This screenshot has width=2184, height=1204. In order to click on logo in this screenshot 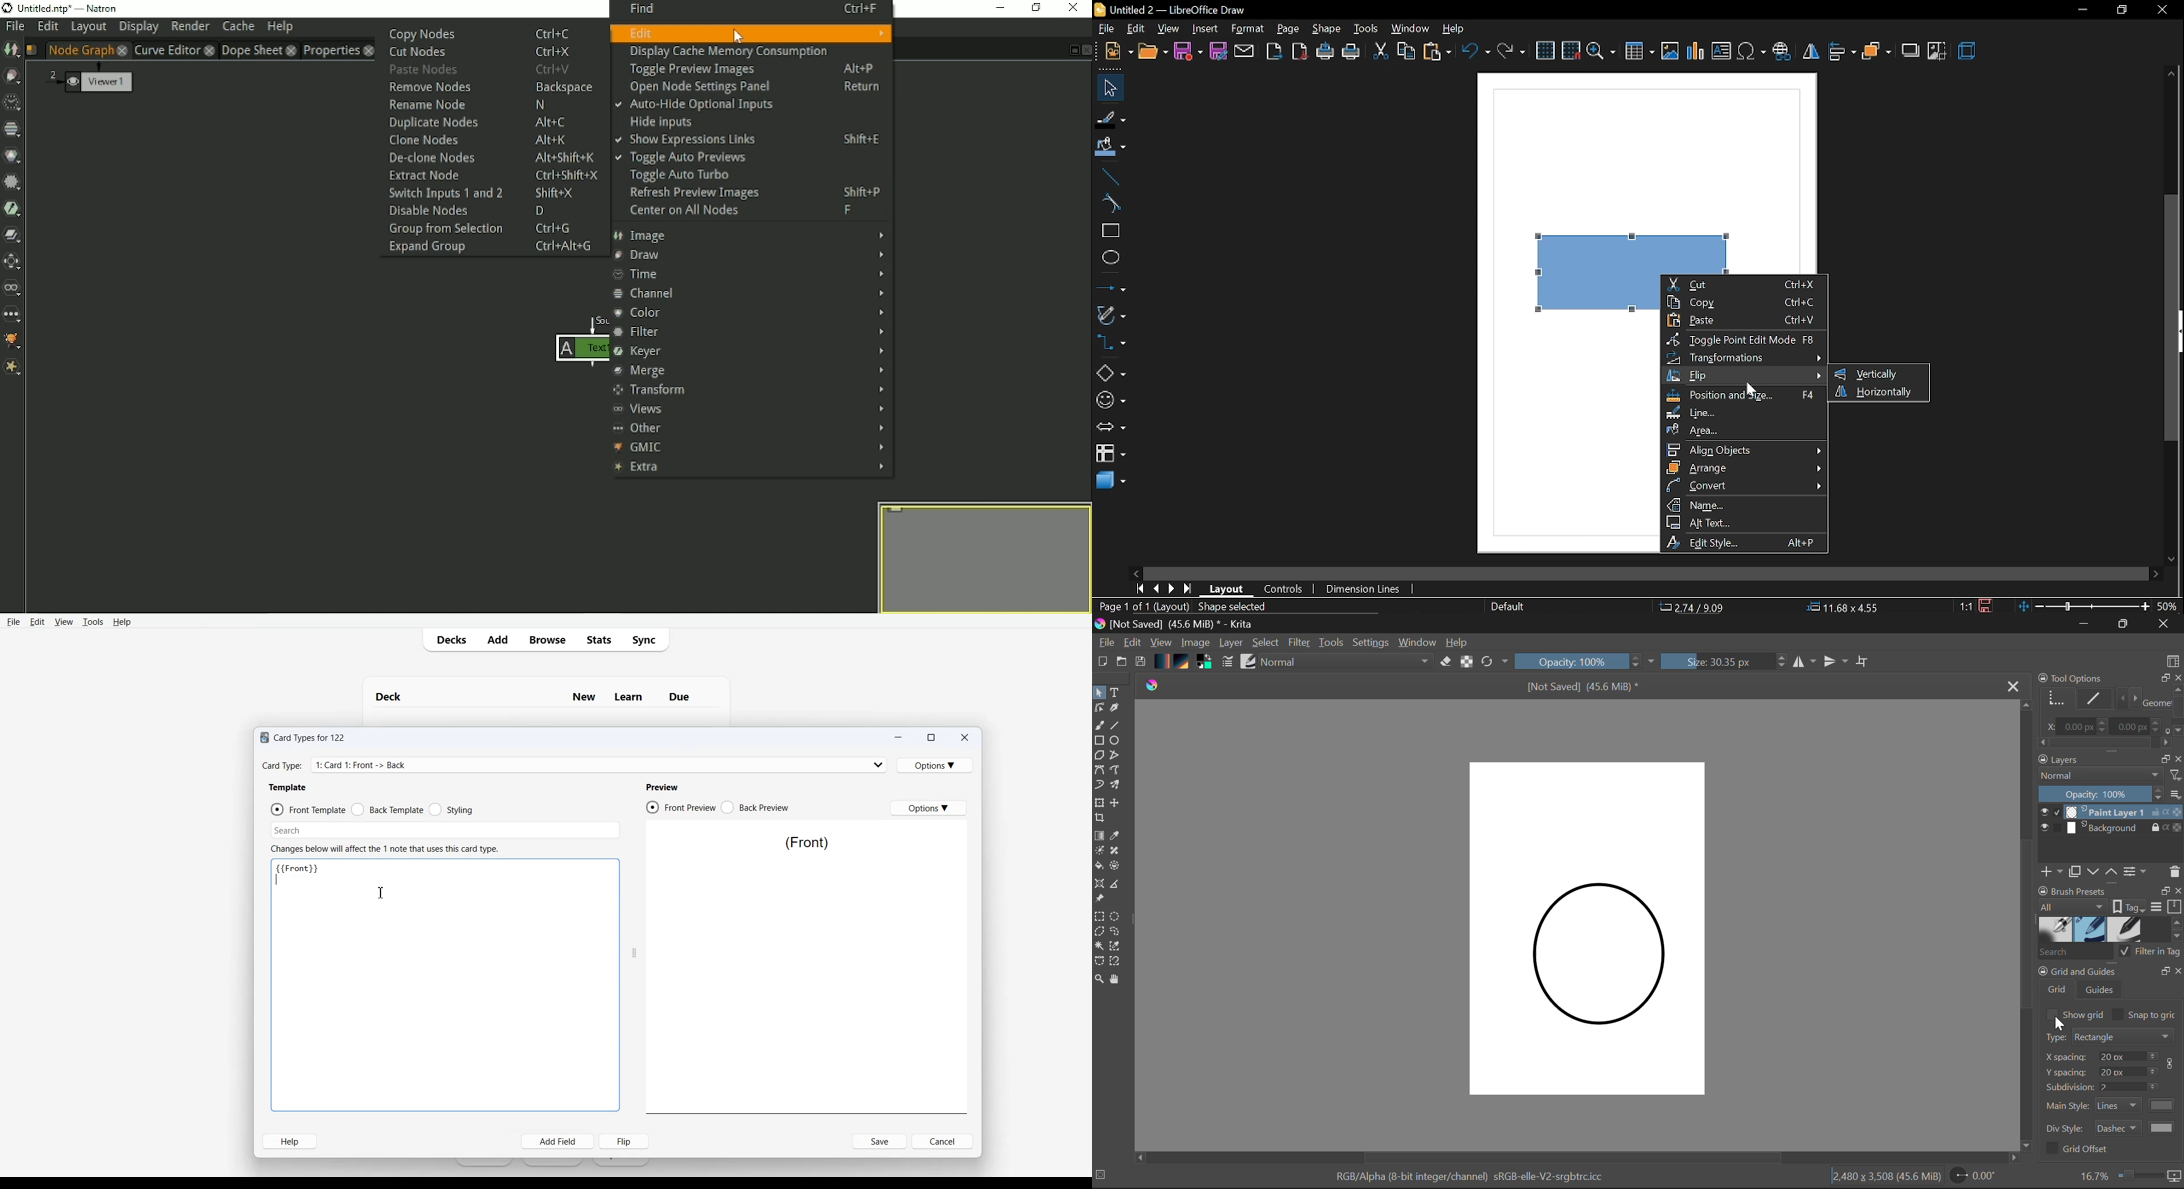, I will do `click(1155, 687)`.